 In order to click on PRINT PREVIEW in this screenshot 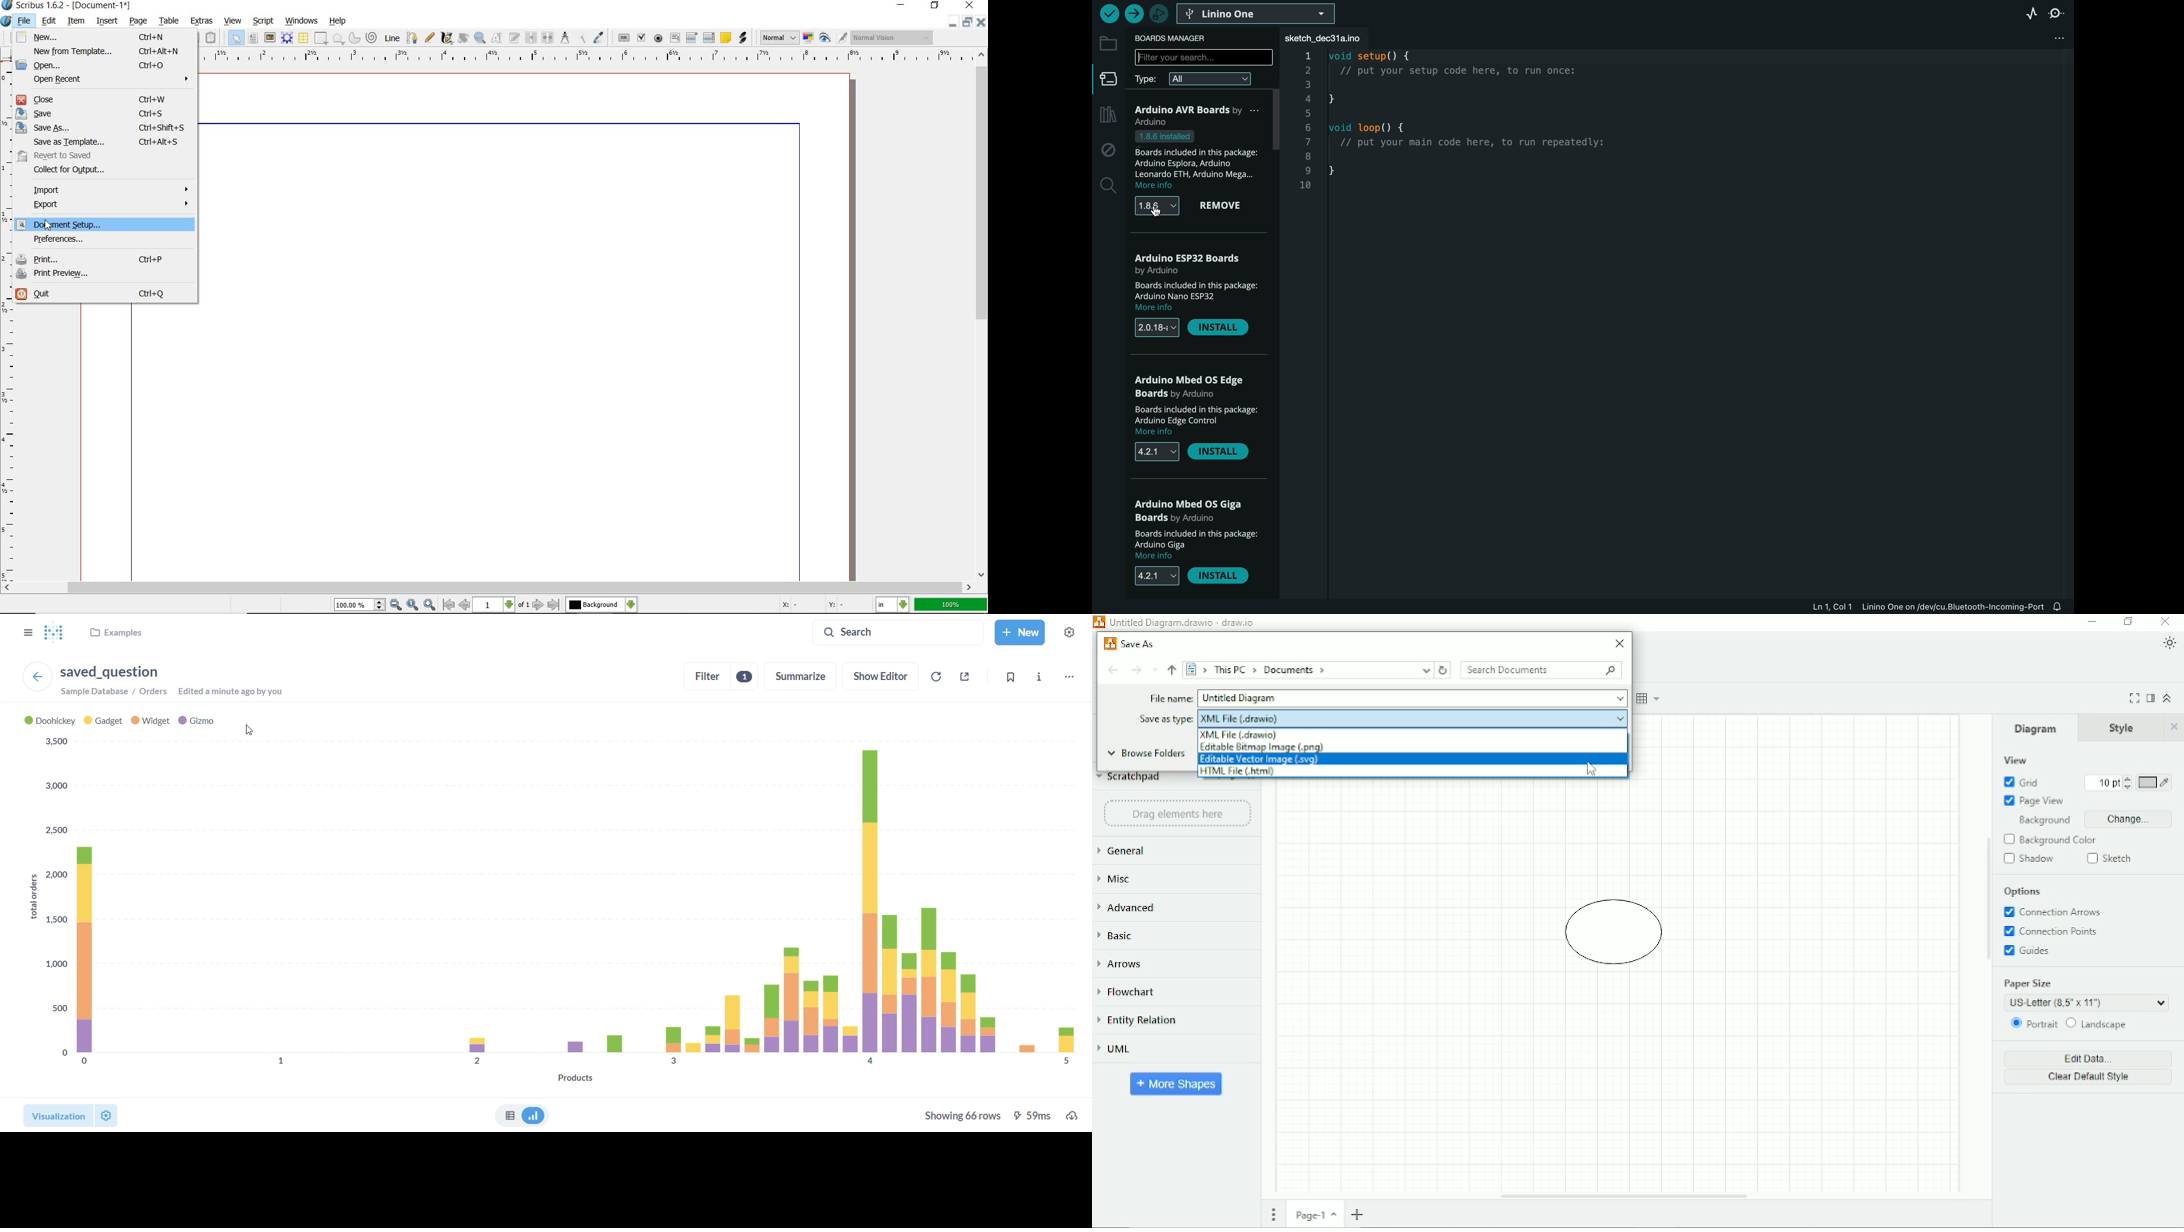, I will do `click(106, 273)`.